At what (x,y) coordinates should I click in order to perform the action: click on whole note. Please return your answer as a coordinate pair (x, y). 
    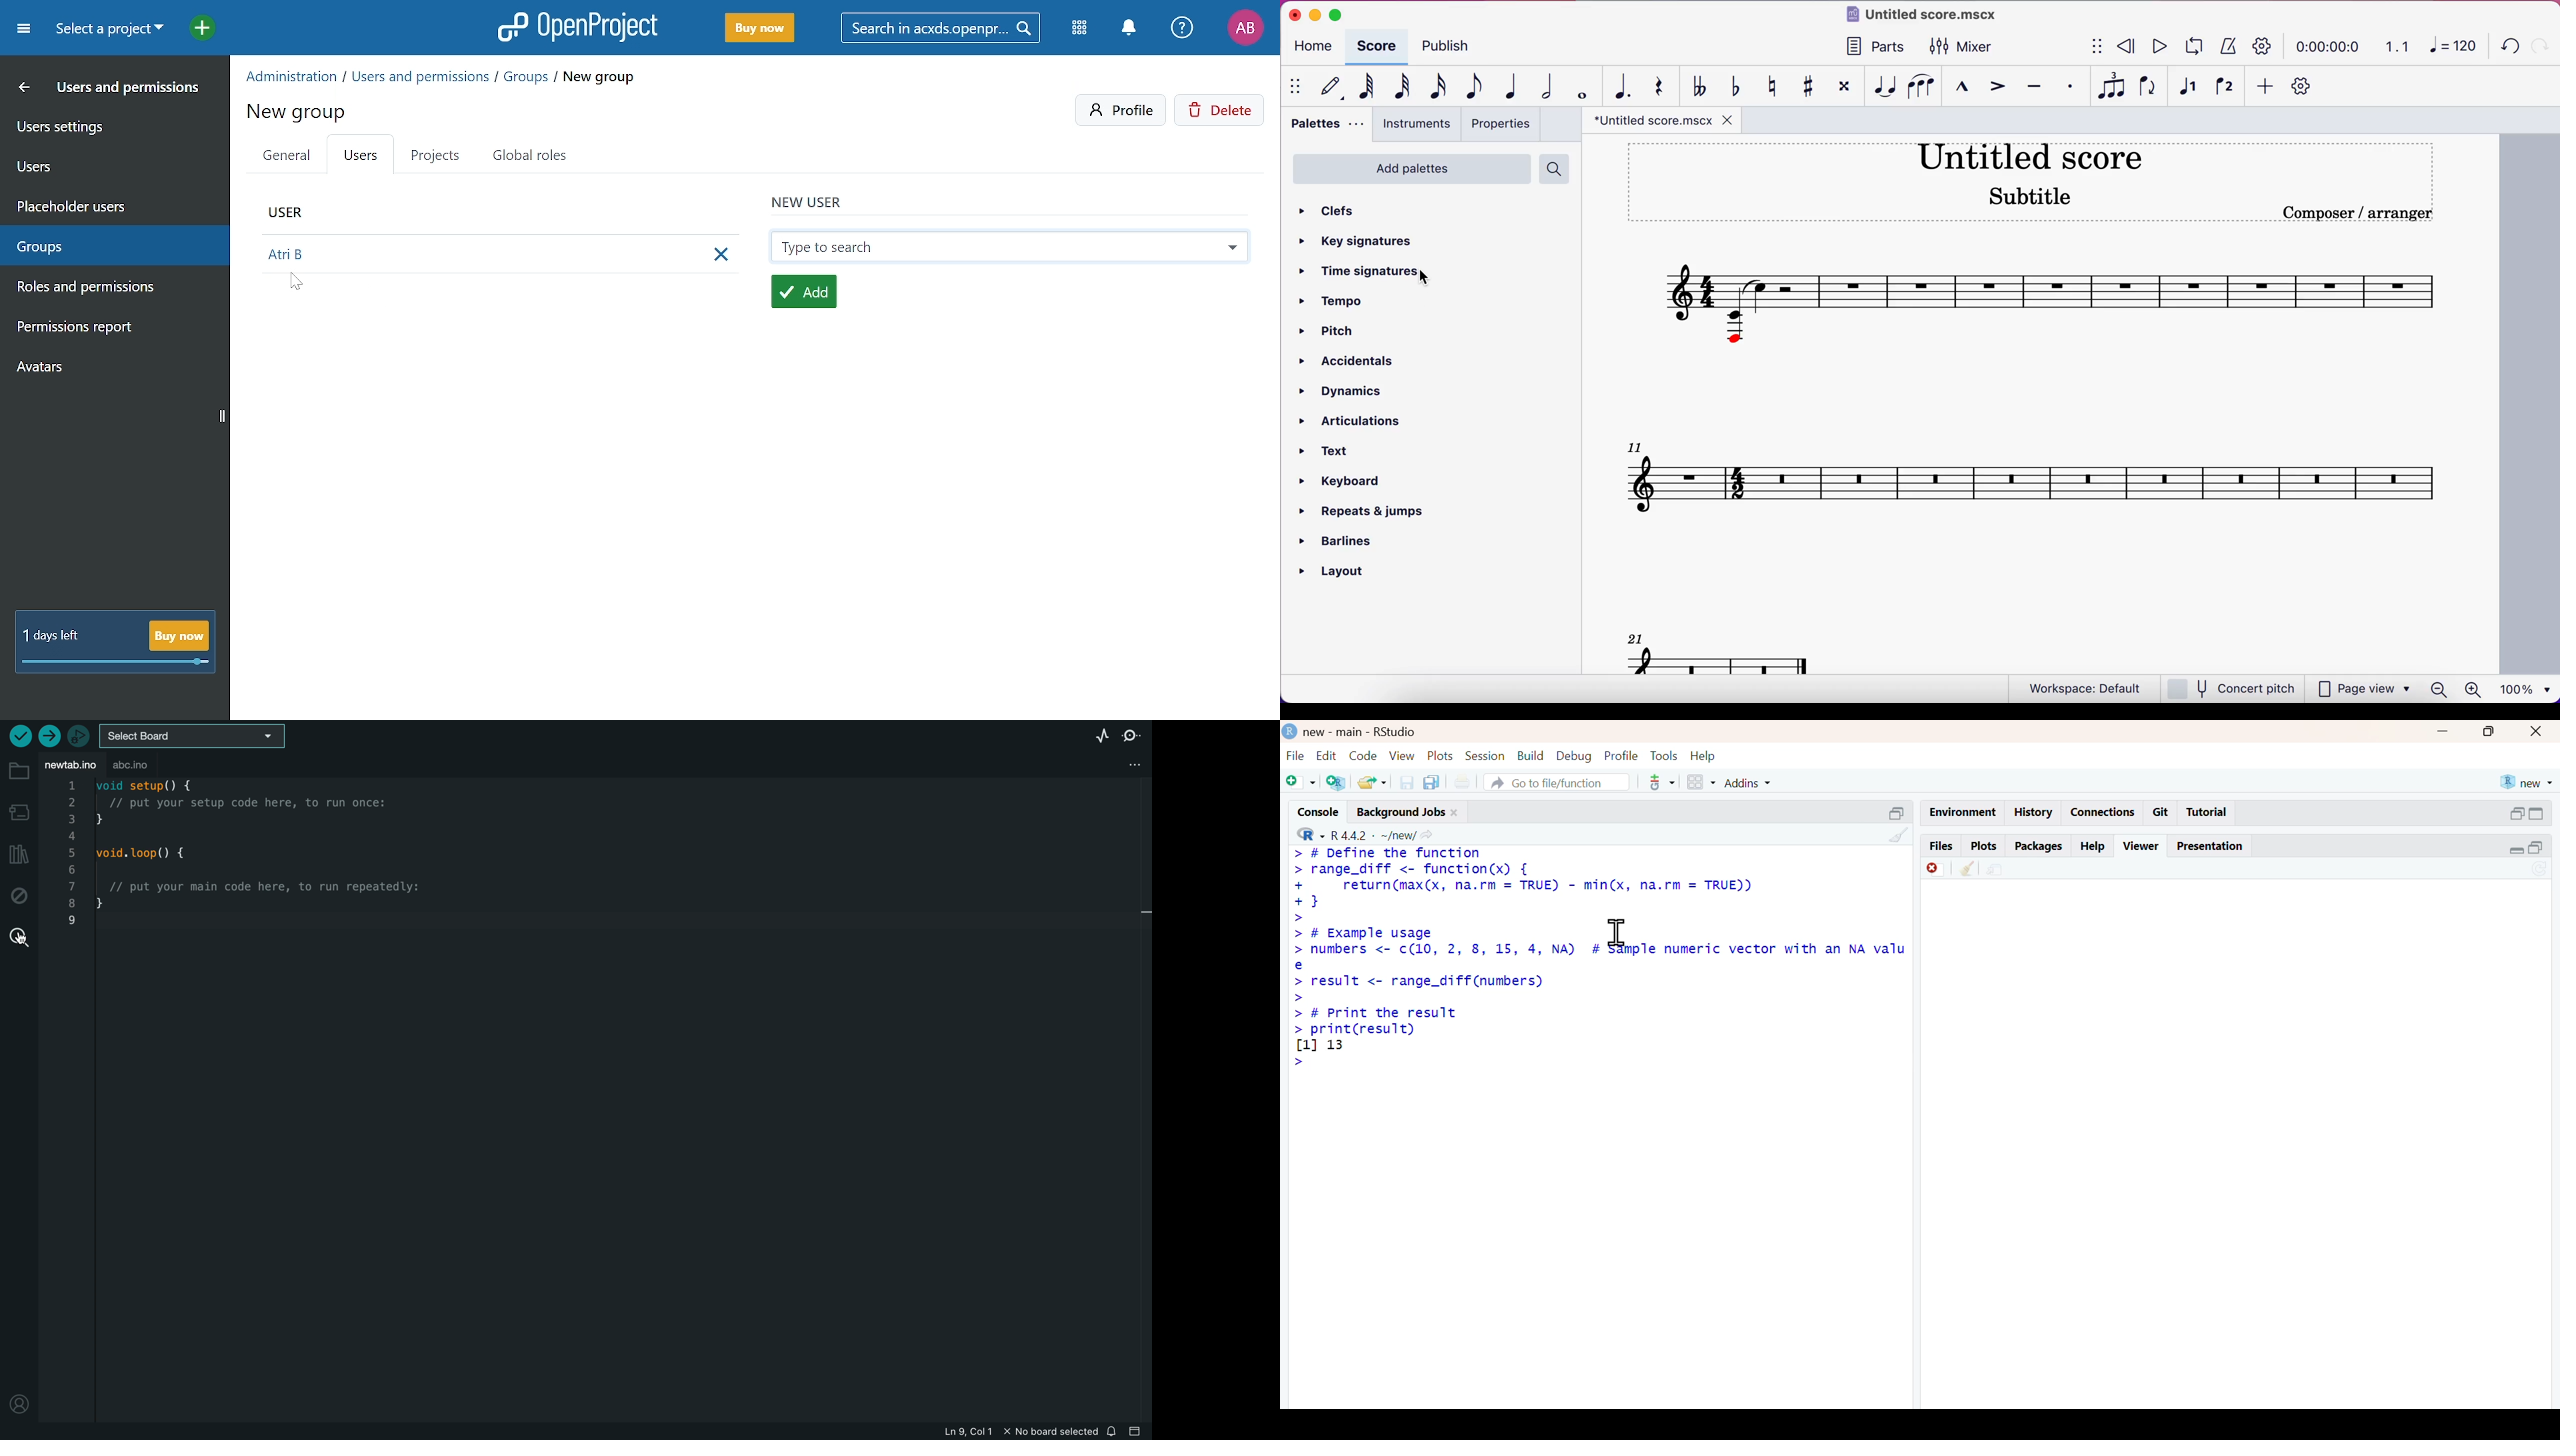
    Looking at the image, I should click on (1574, 87).